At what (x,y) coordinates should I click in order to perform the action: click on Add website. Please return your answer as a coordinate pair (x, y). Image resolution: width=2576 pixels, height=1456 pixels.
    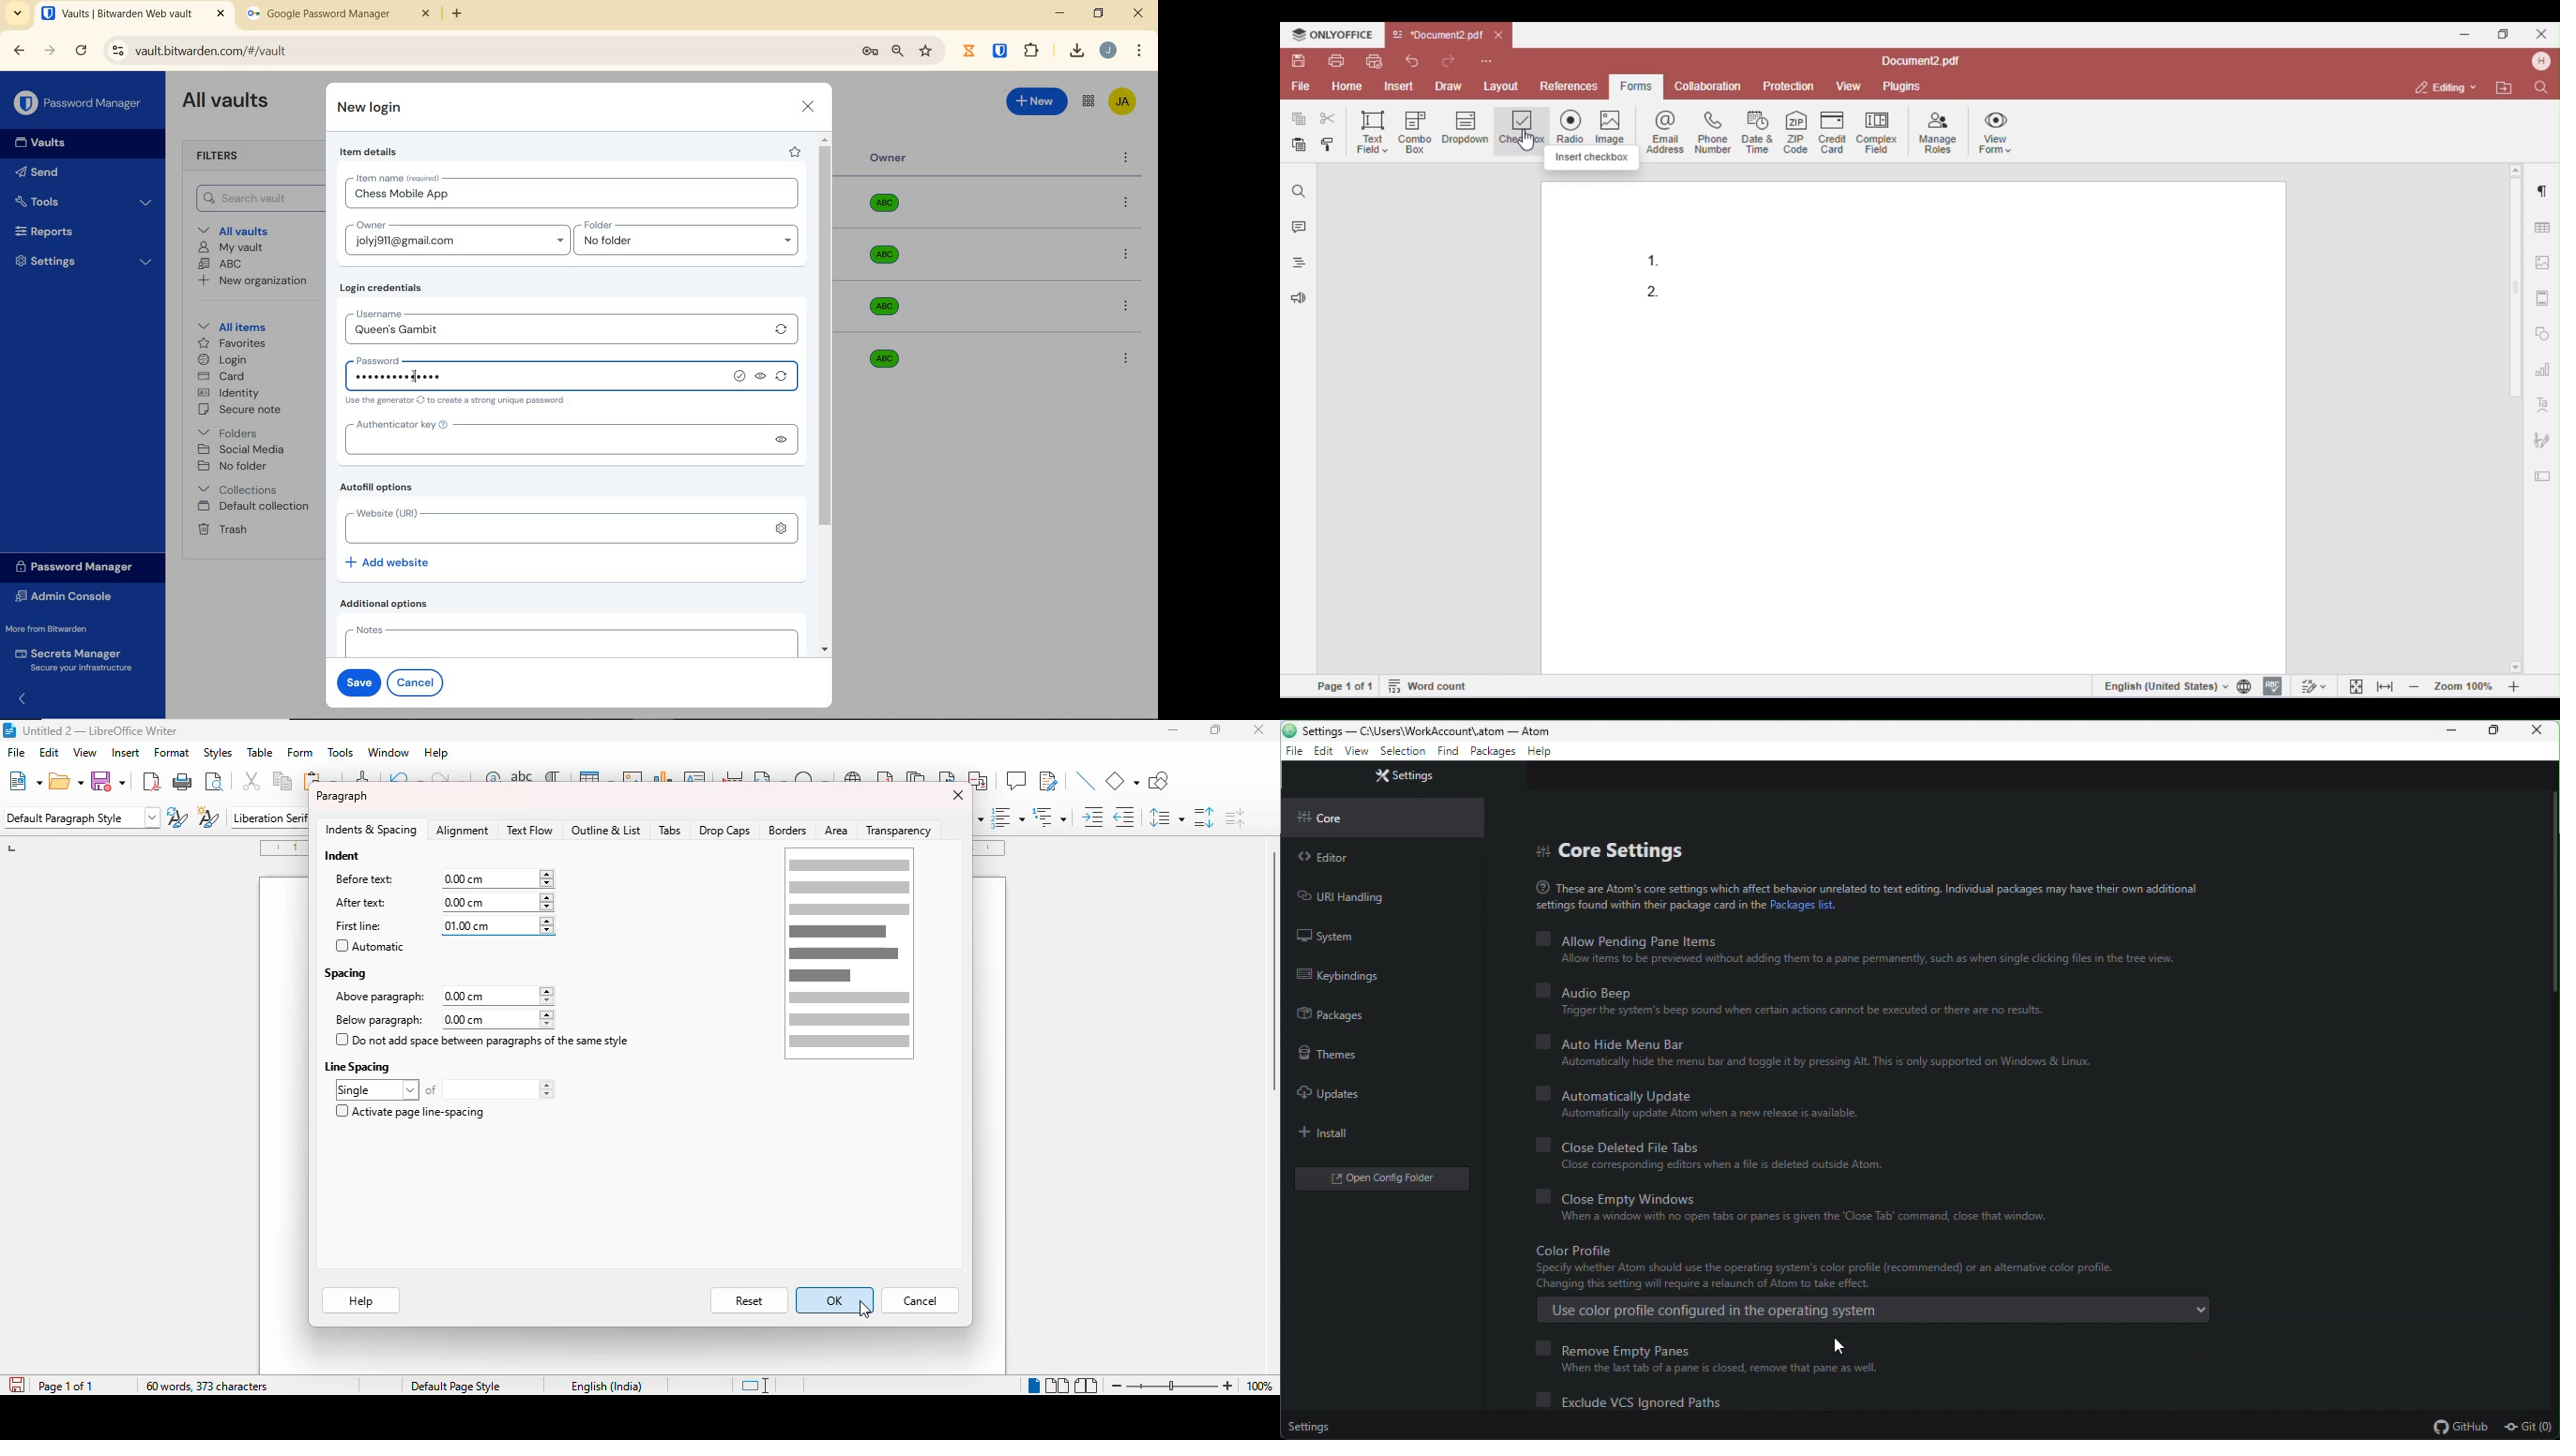
    Looking at the image, I should click on (389, 561).